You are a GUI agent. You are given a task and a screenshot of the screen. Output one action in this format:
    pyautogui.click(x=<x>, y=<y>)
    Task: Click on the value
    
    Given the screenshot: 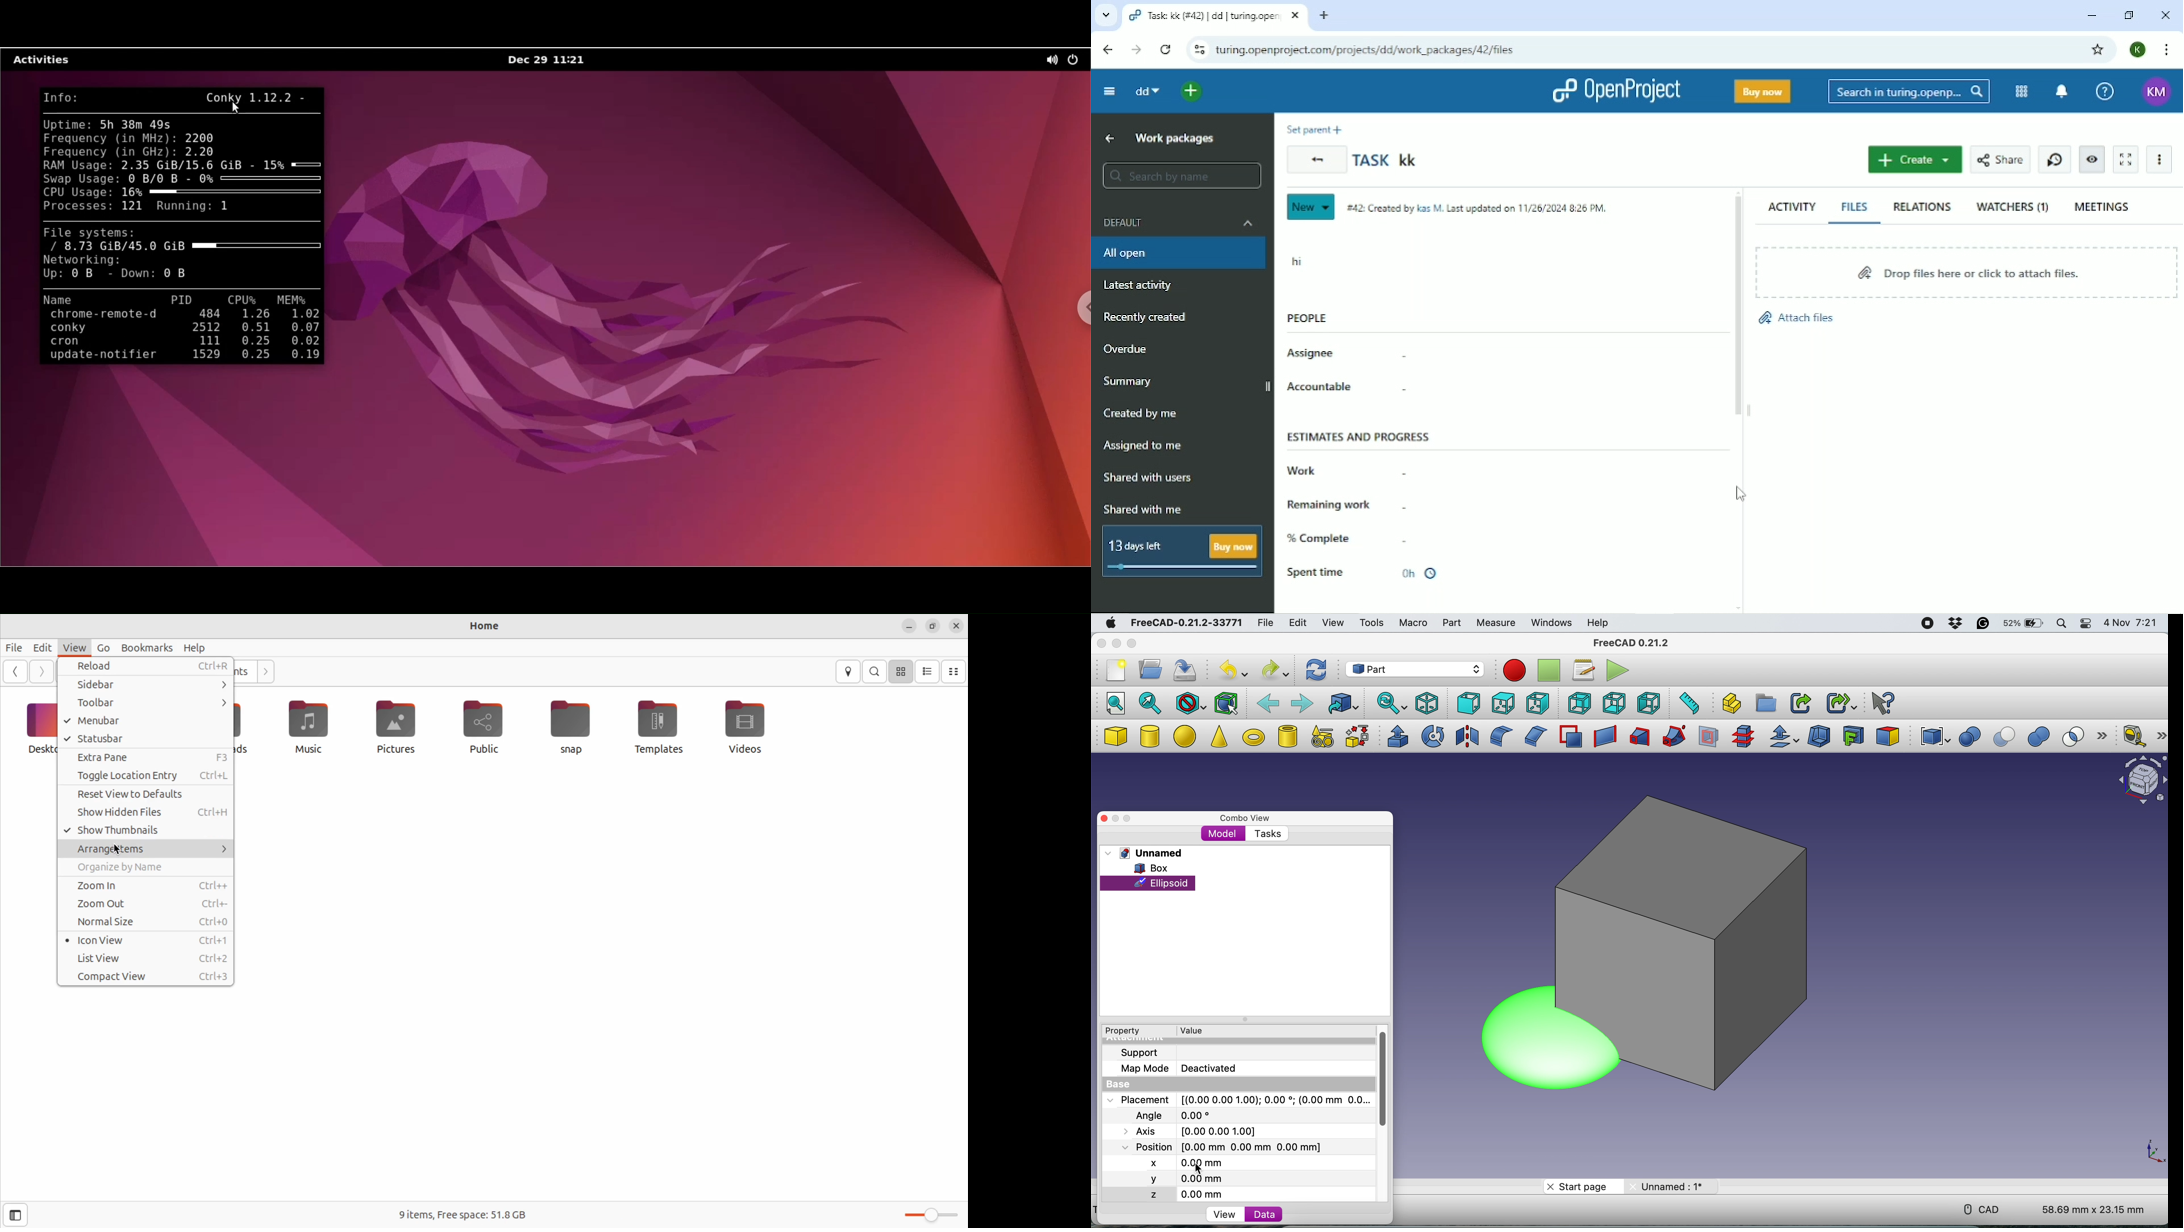 What is the action you would take?
    pyautogui.click(x=1191, y=1030)
    